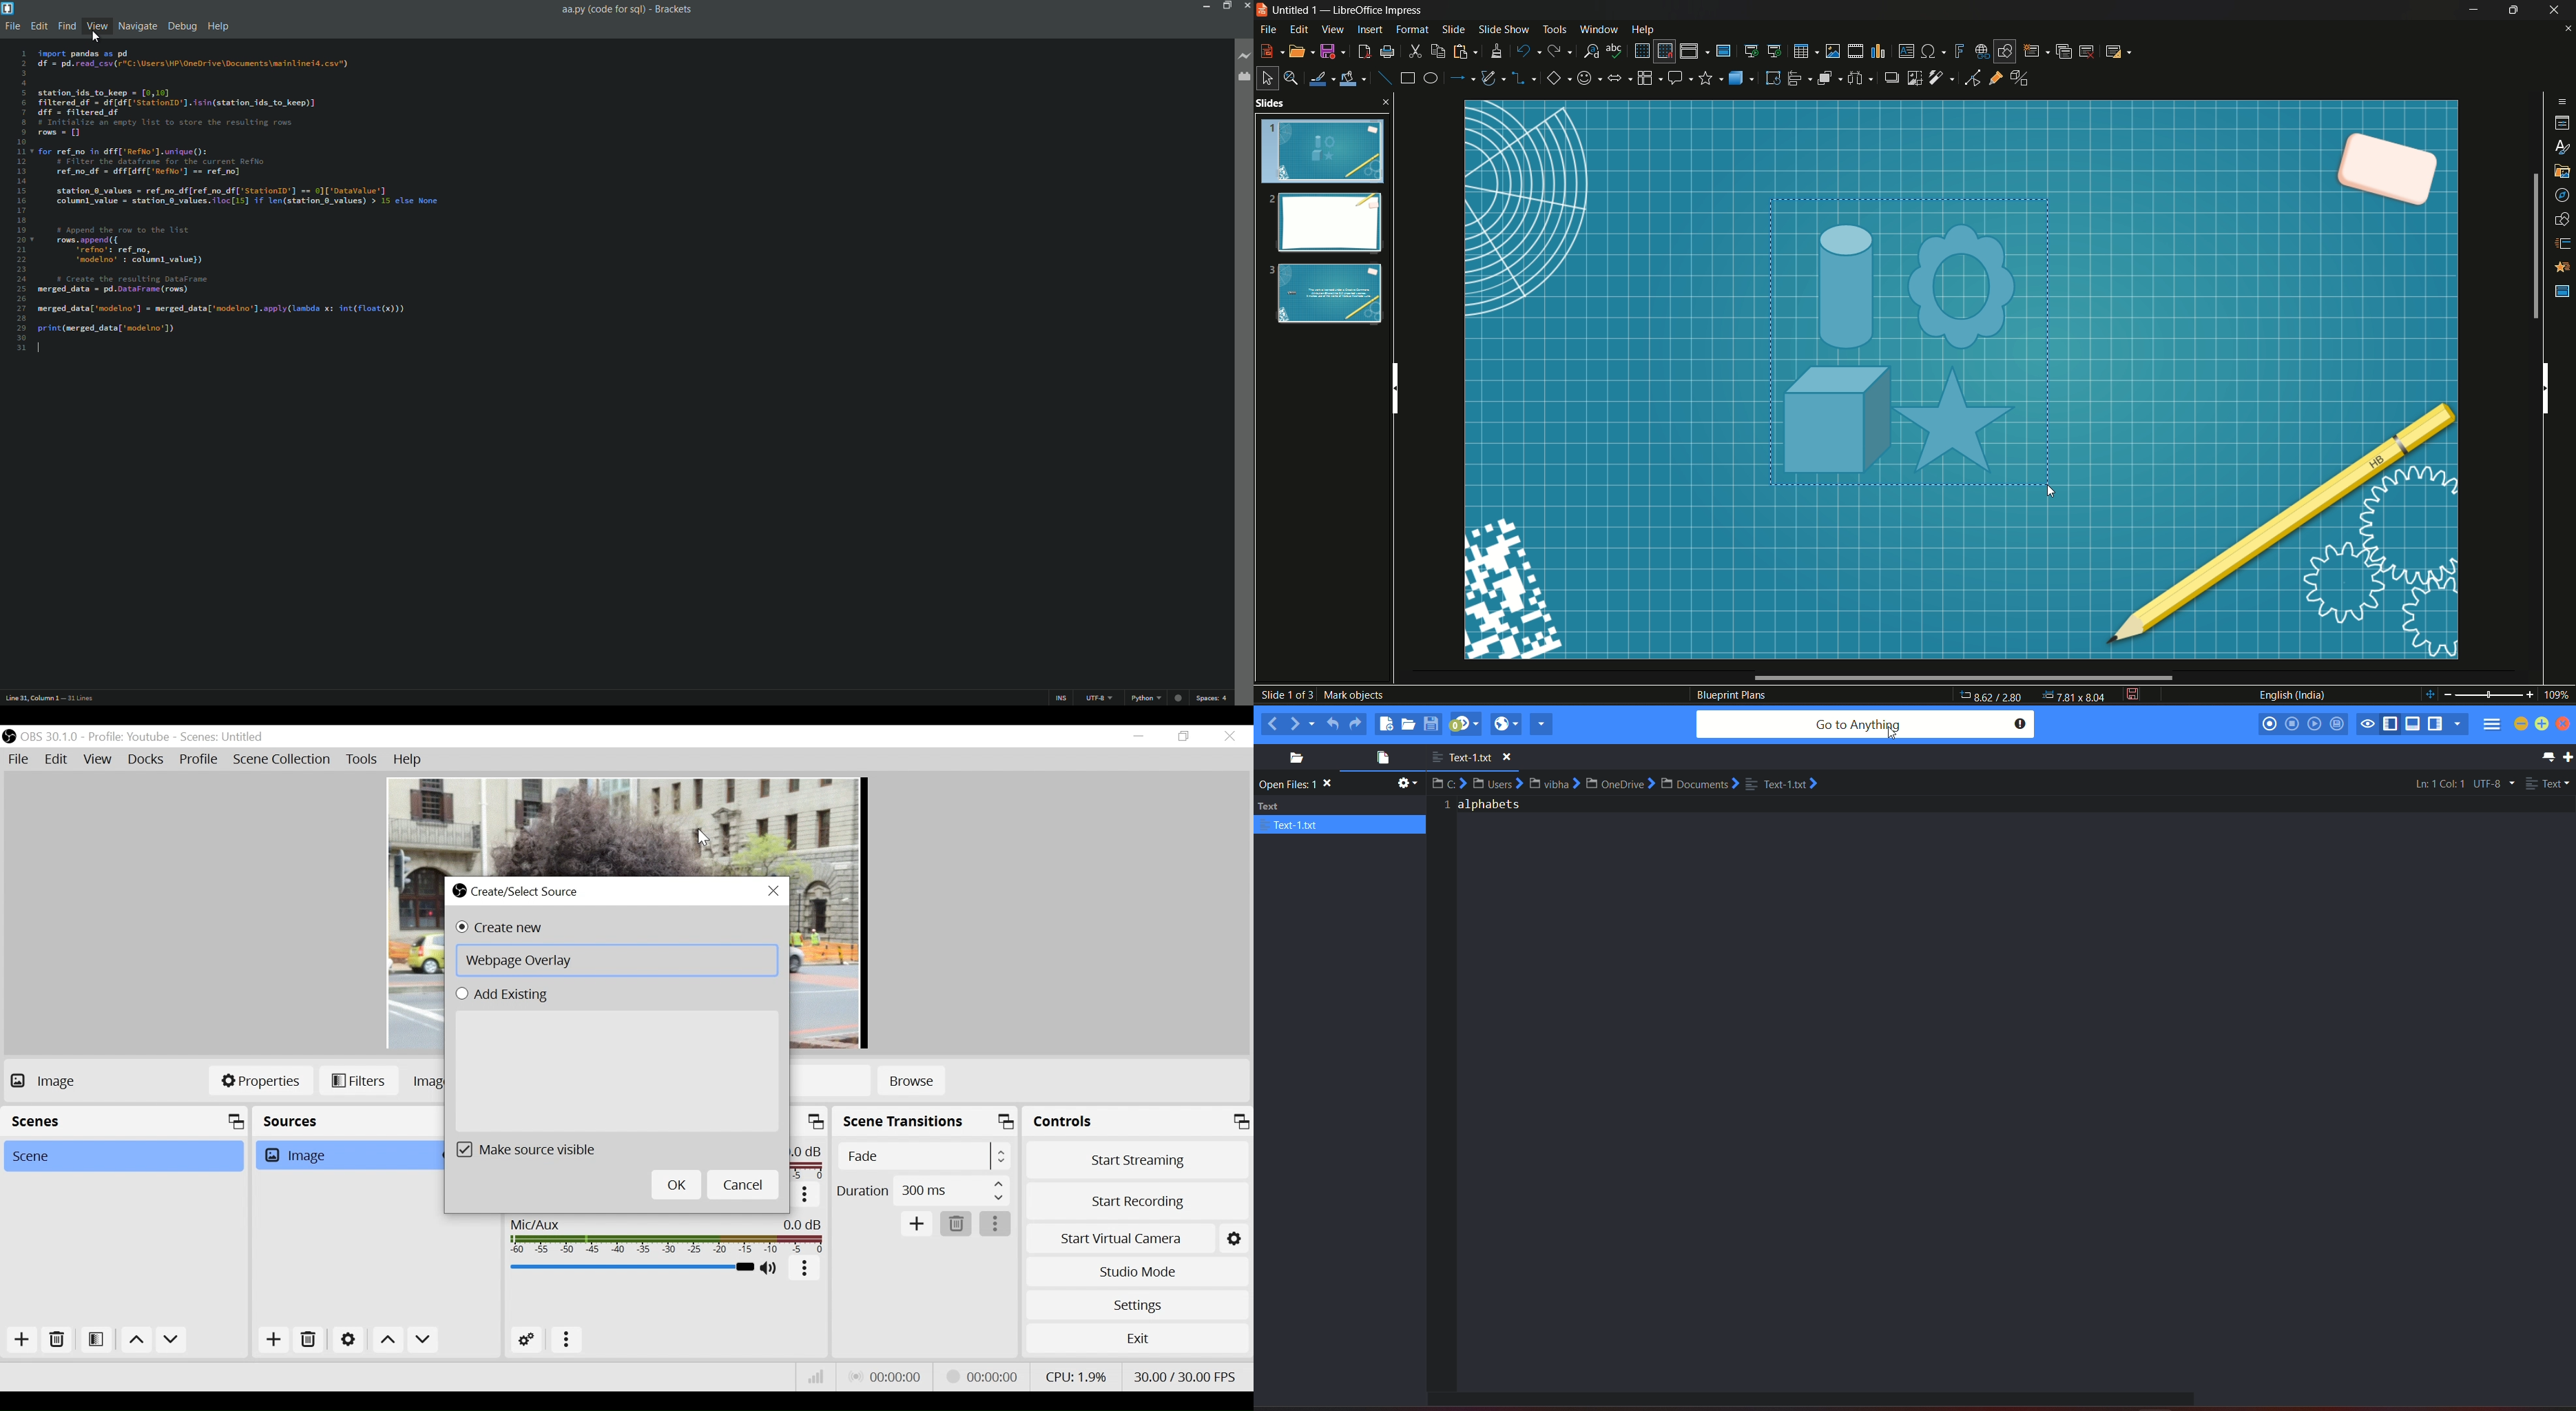 The image size is (2576, 1428). Describe the element at coordinates (1140, 1120) in the screenshot. I see `Controls` at that location.